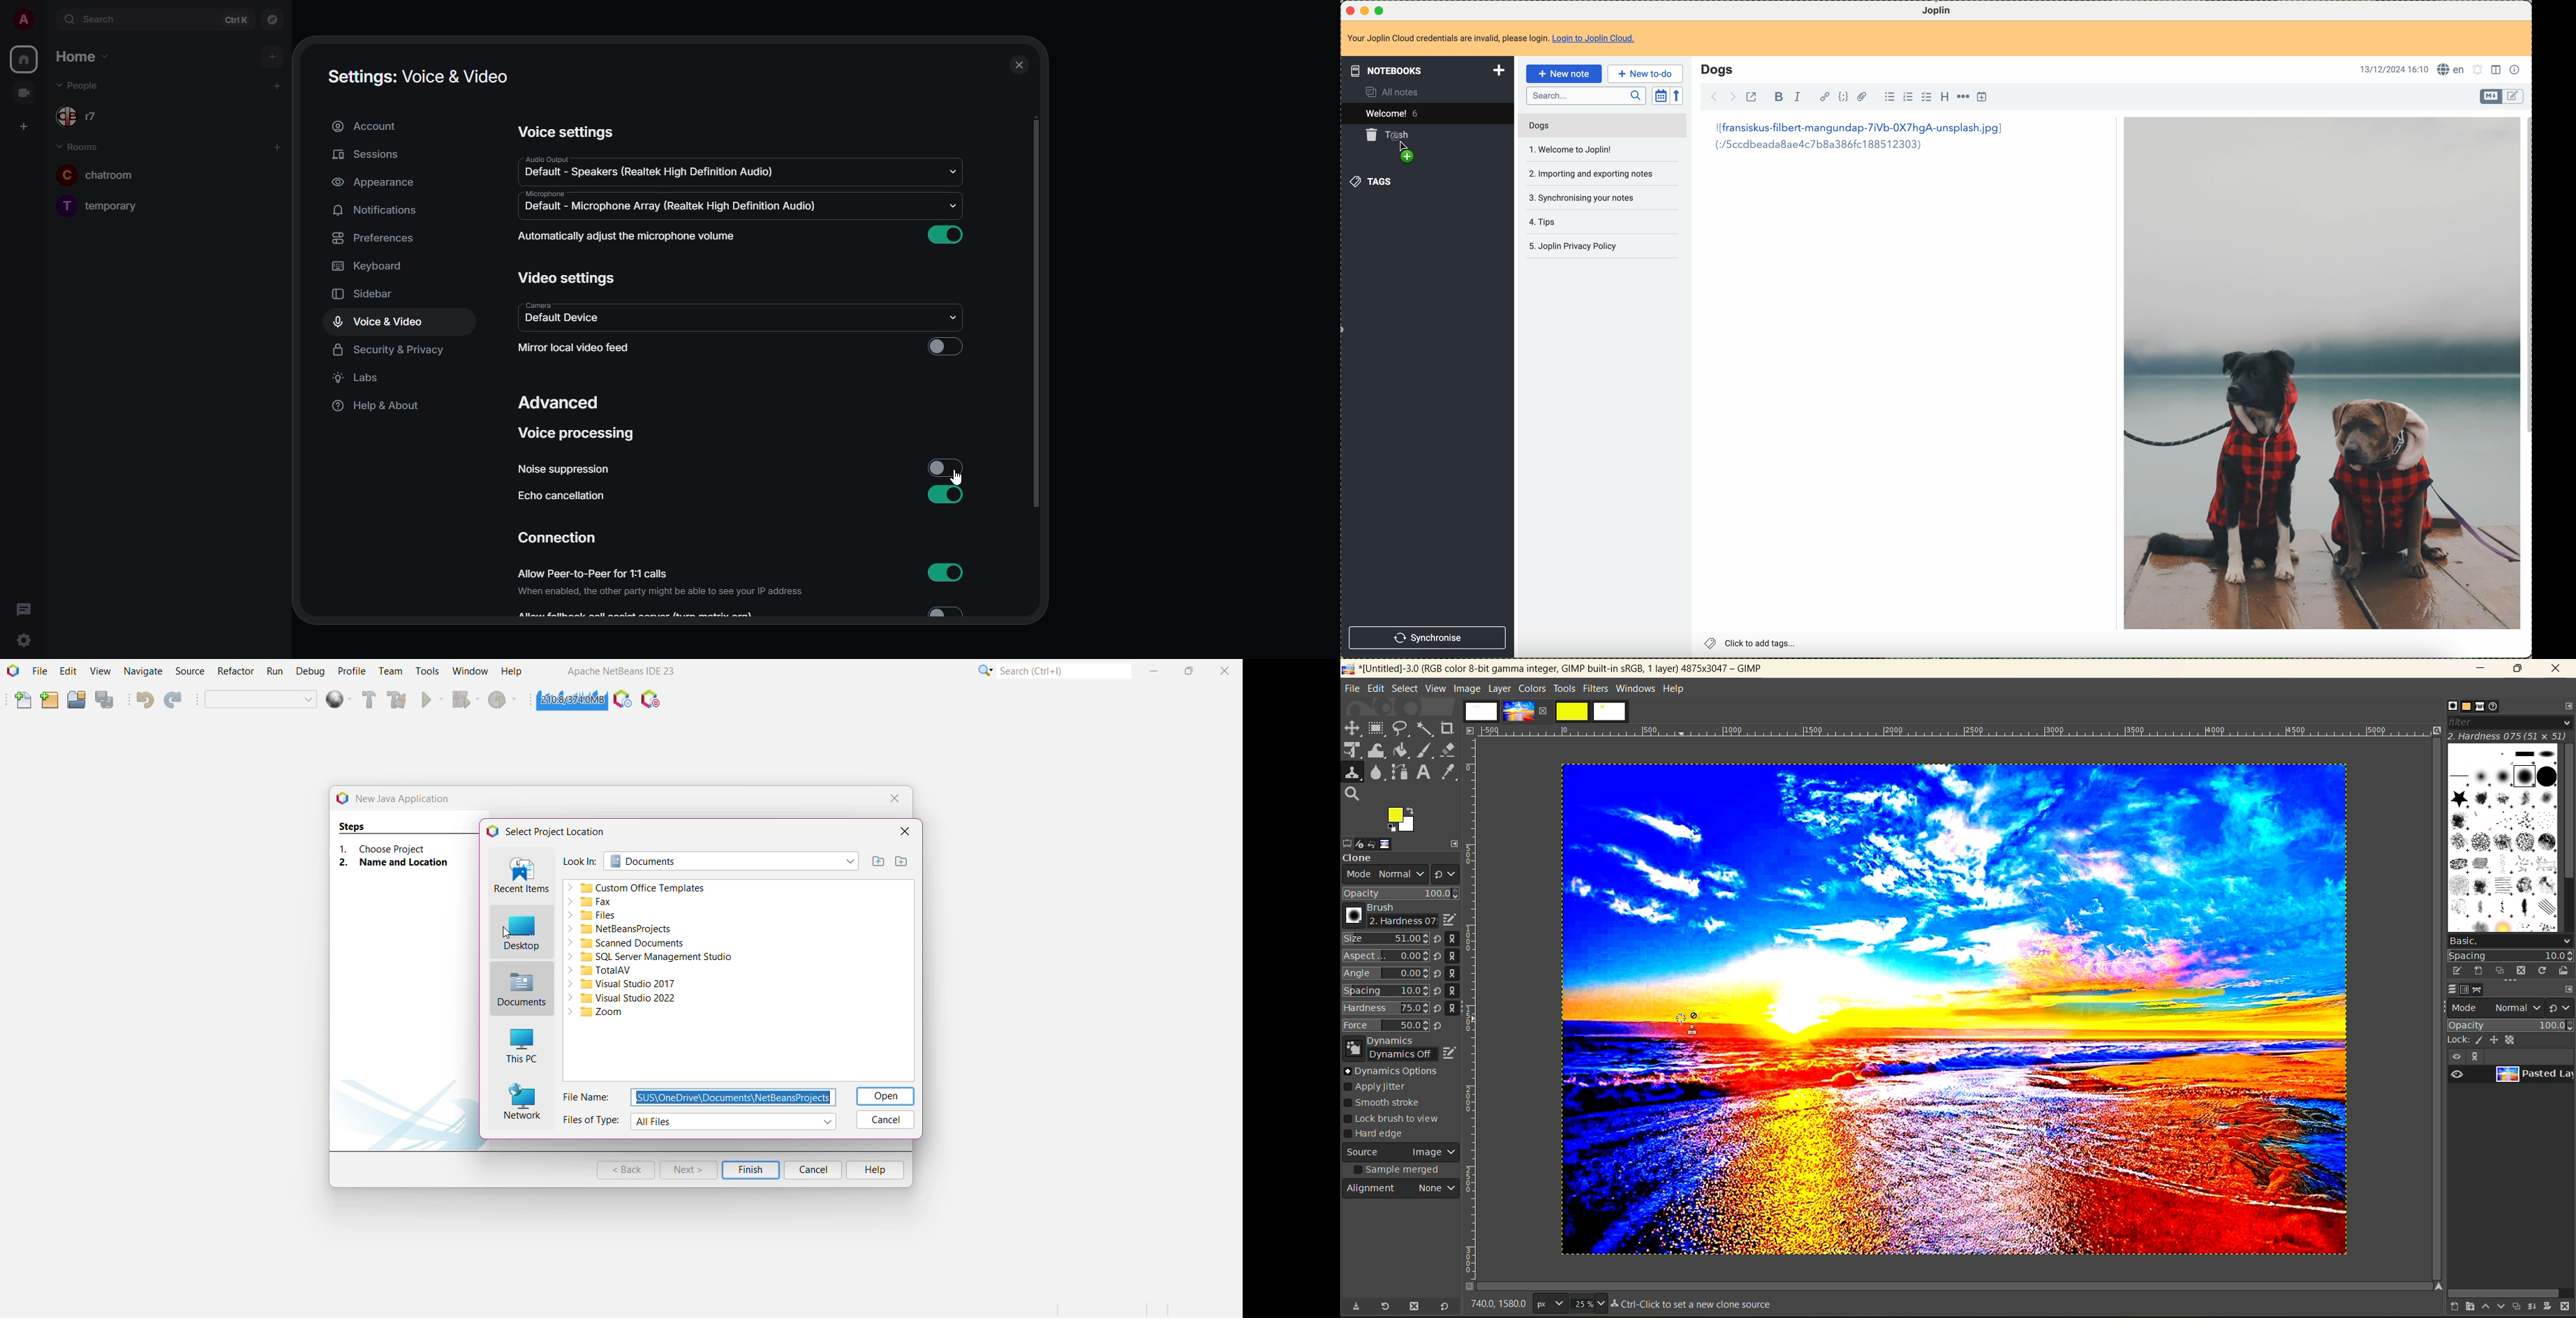  What do you see at coordinates (649, 170) in the screenshot?
I see `default` at bounding box center [649, 170].